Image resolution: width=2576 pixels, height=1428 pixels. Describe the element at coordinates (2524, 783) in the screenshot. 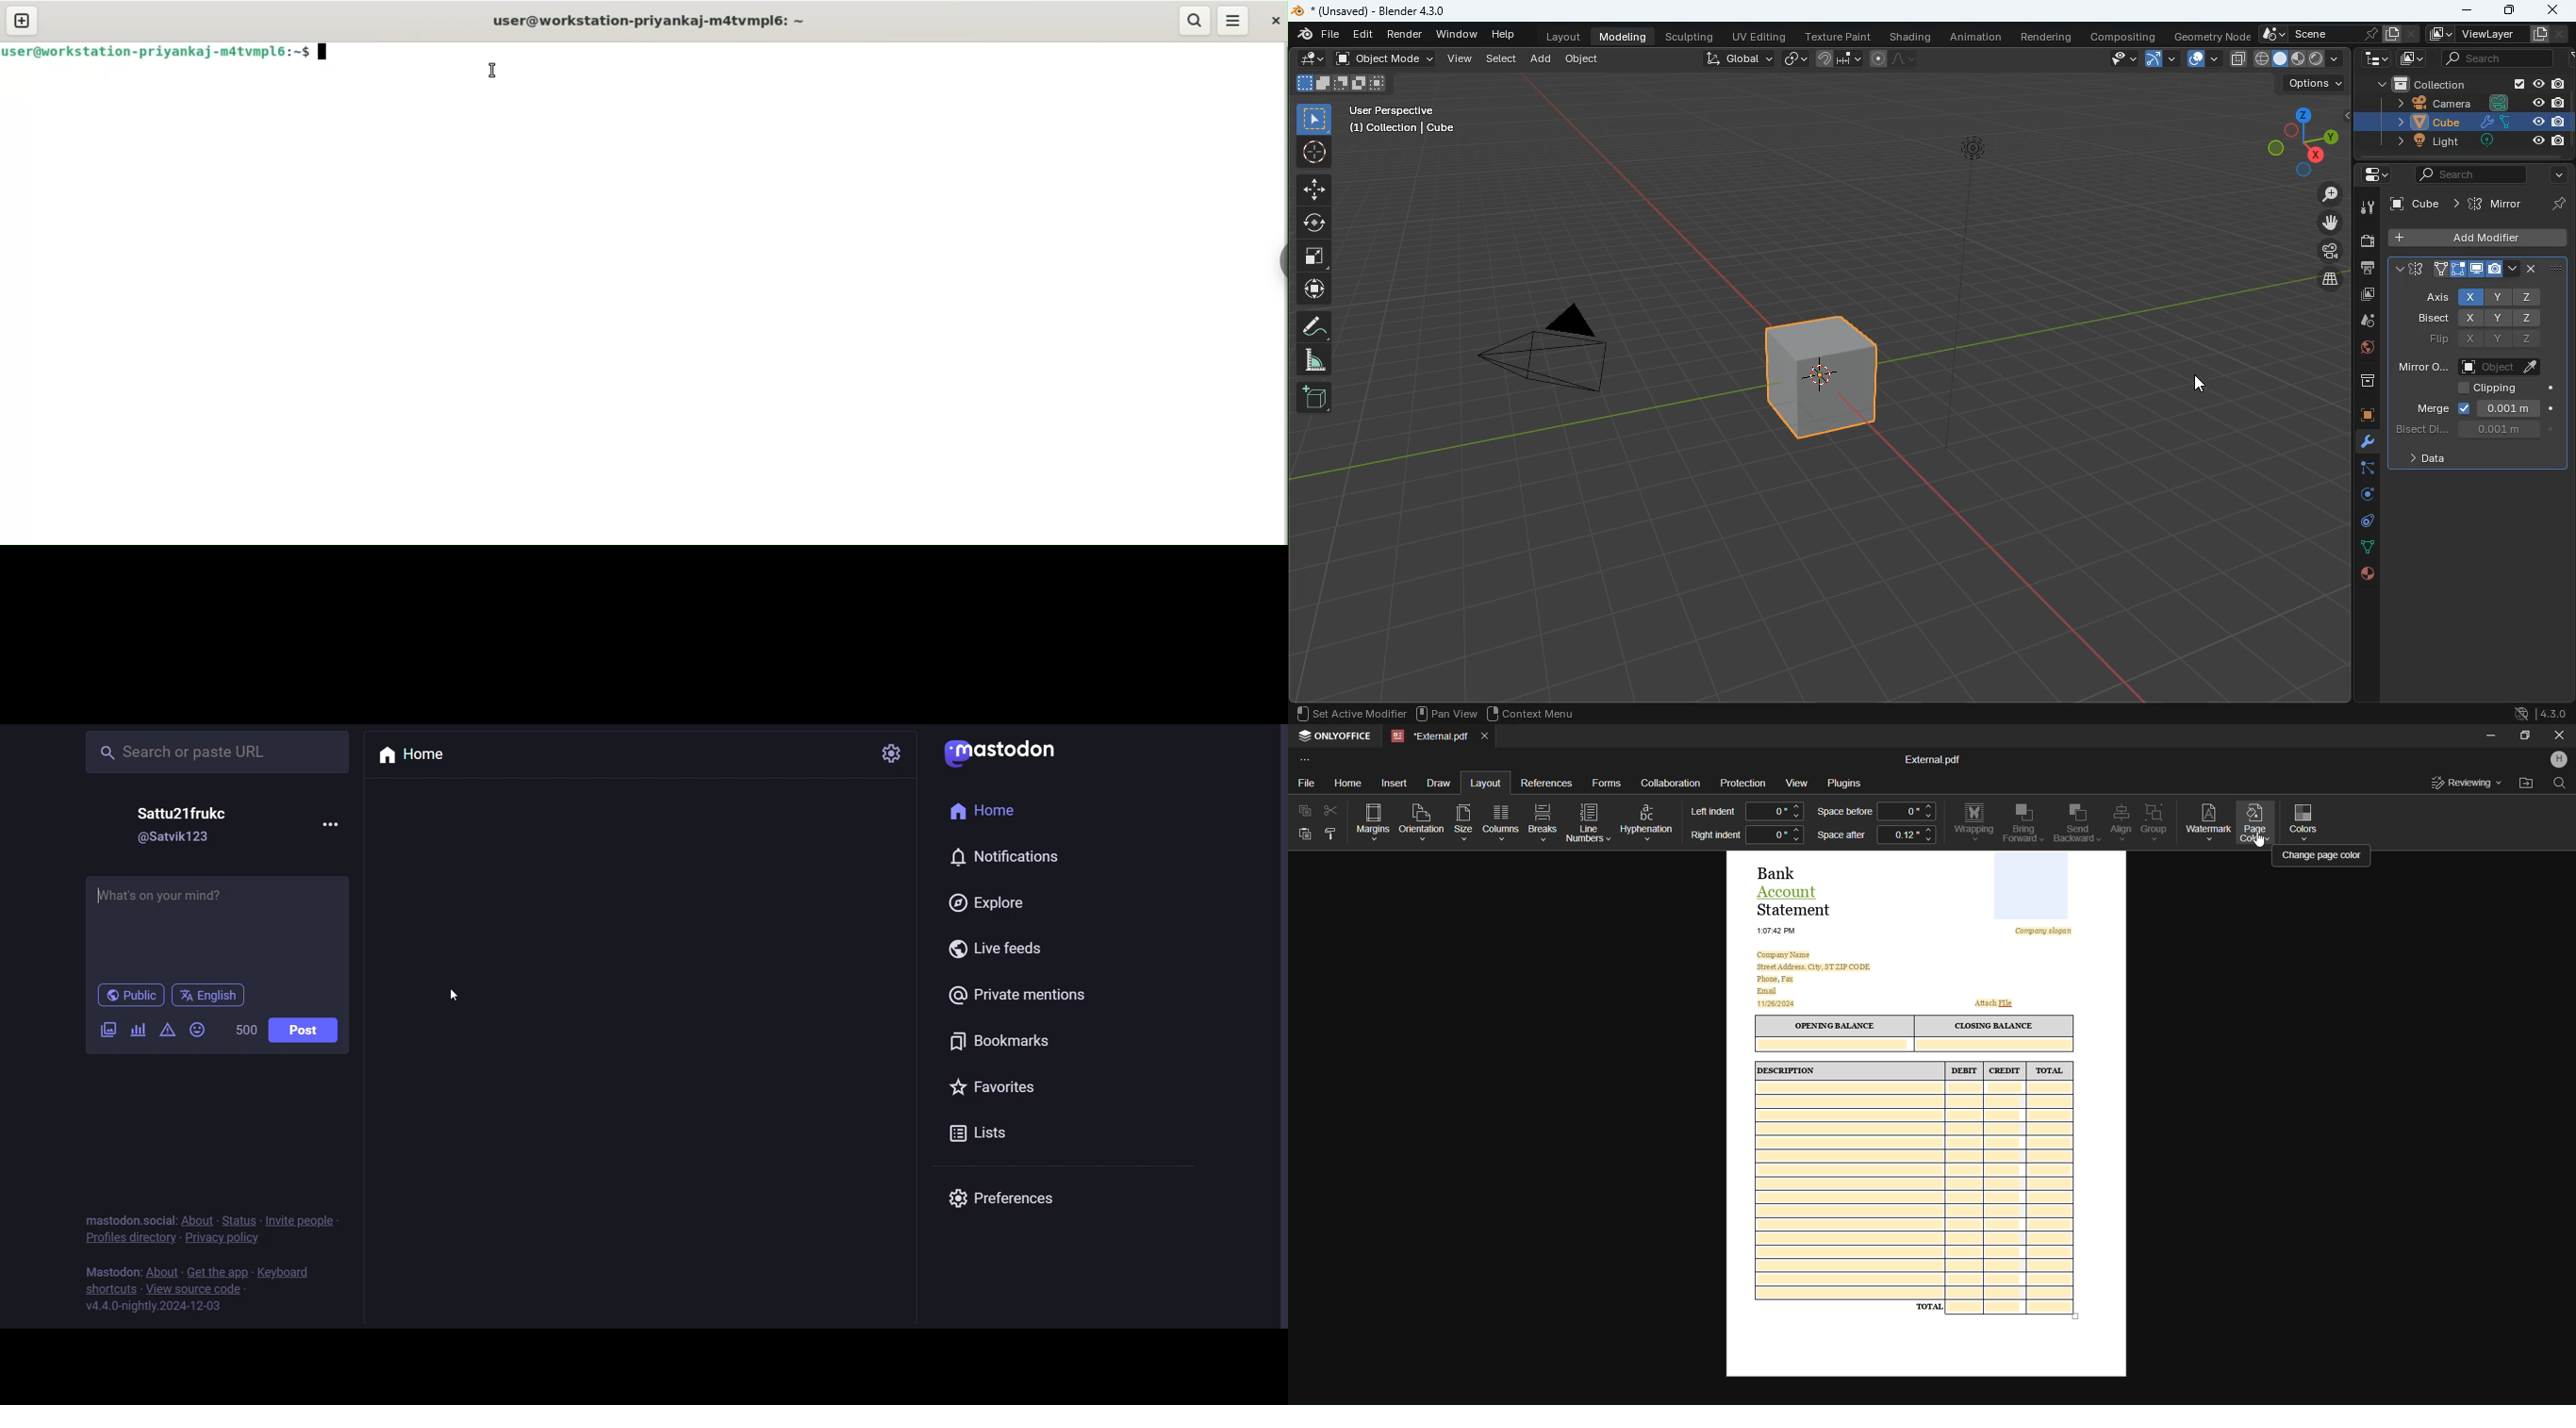

I see `Open File Location` at that location.